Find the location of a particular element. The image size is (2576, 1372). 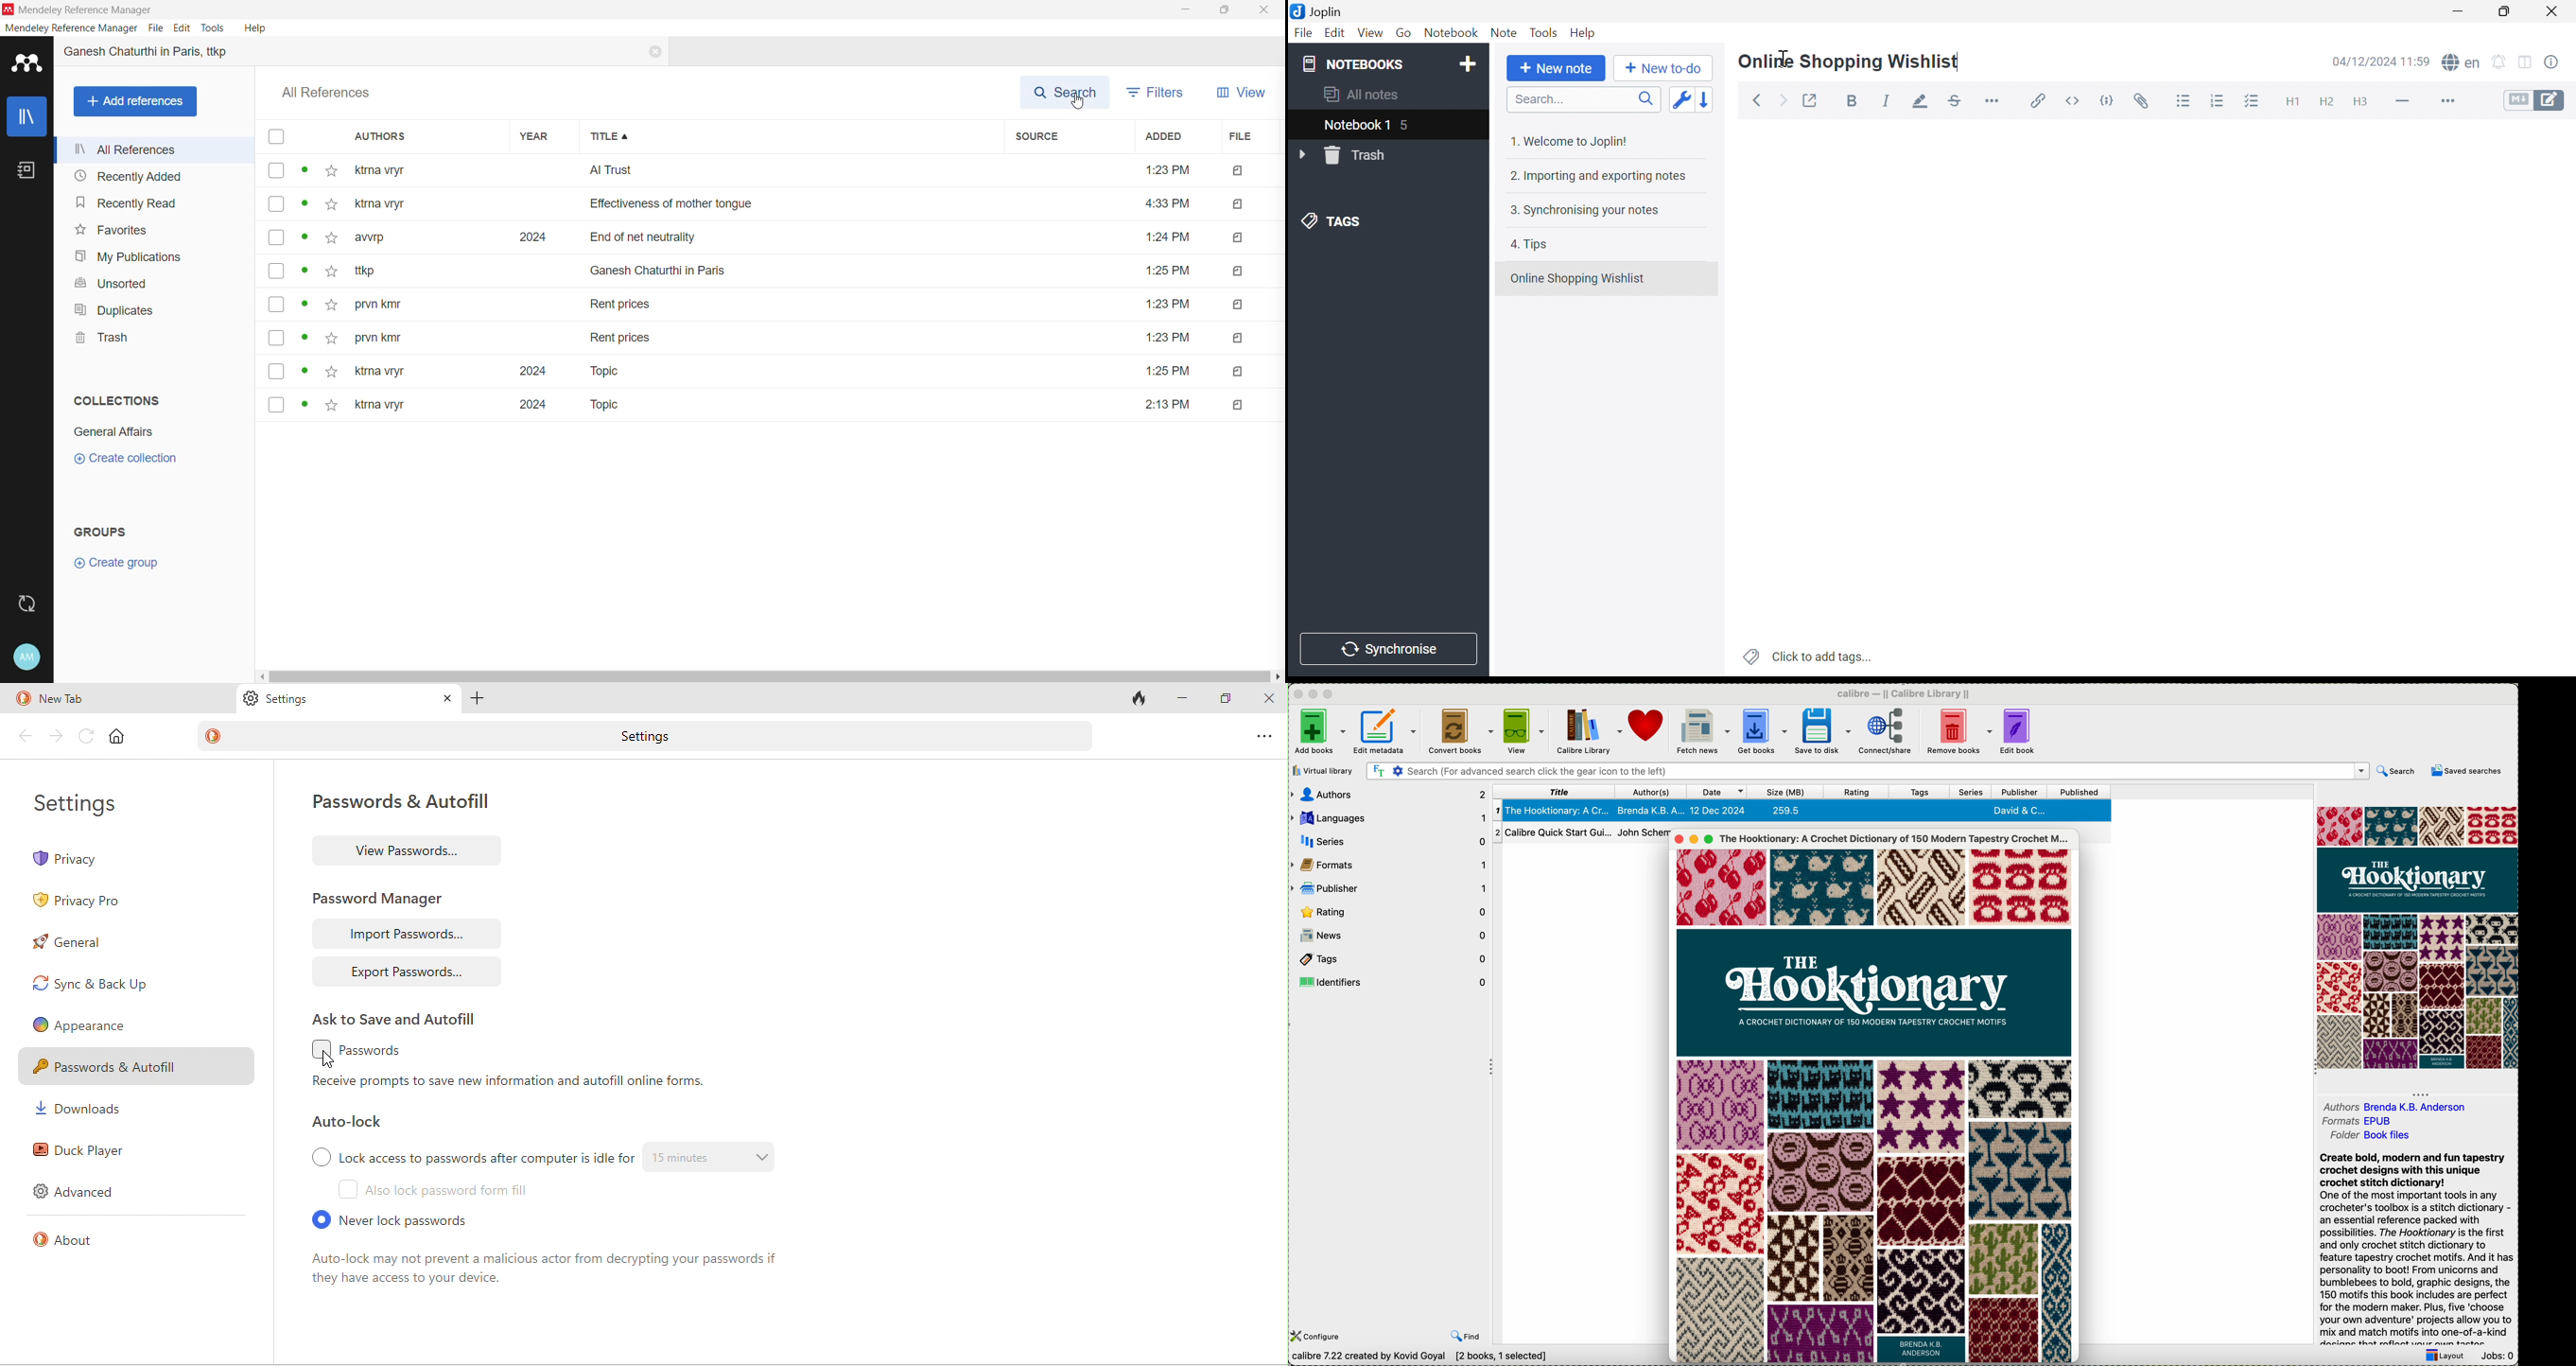

series is located at coordinates (1389, 839).